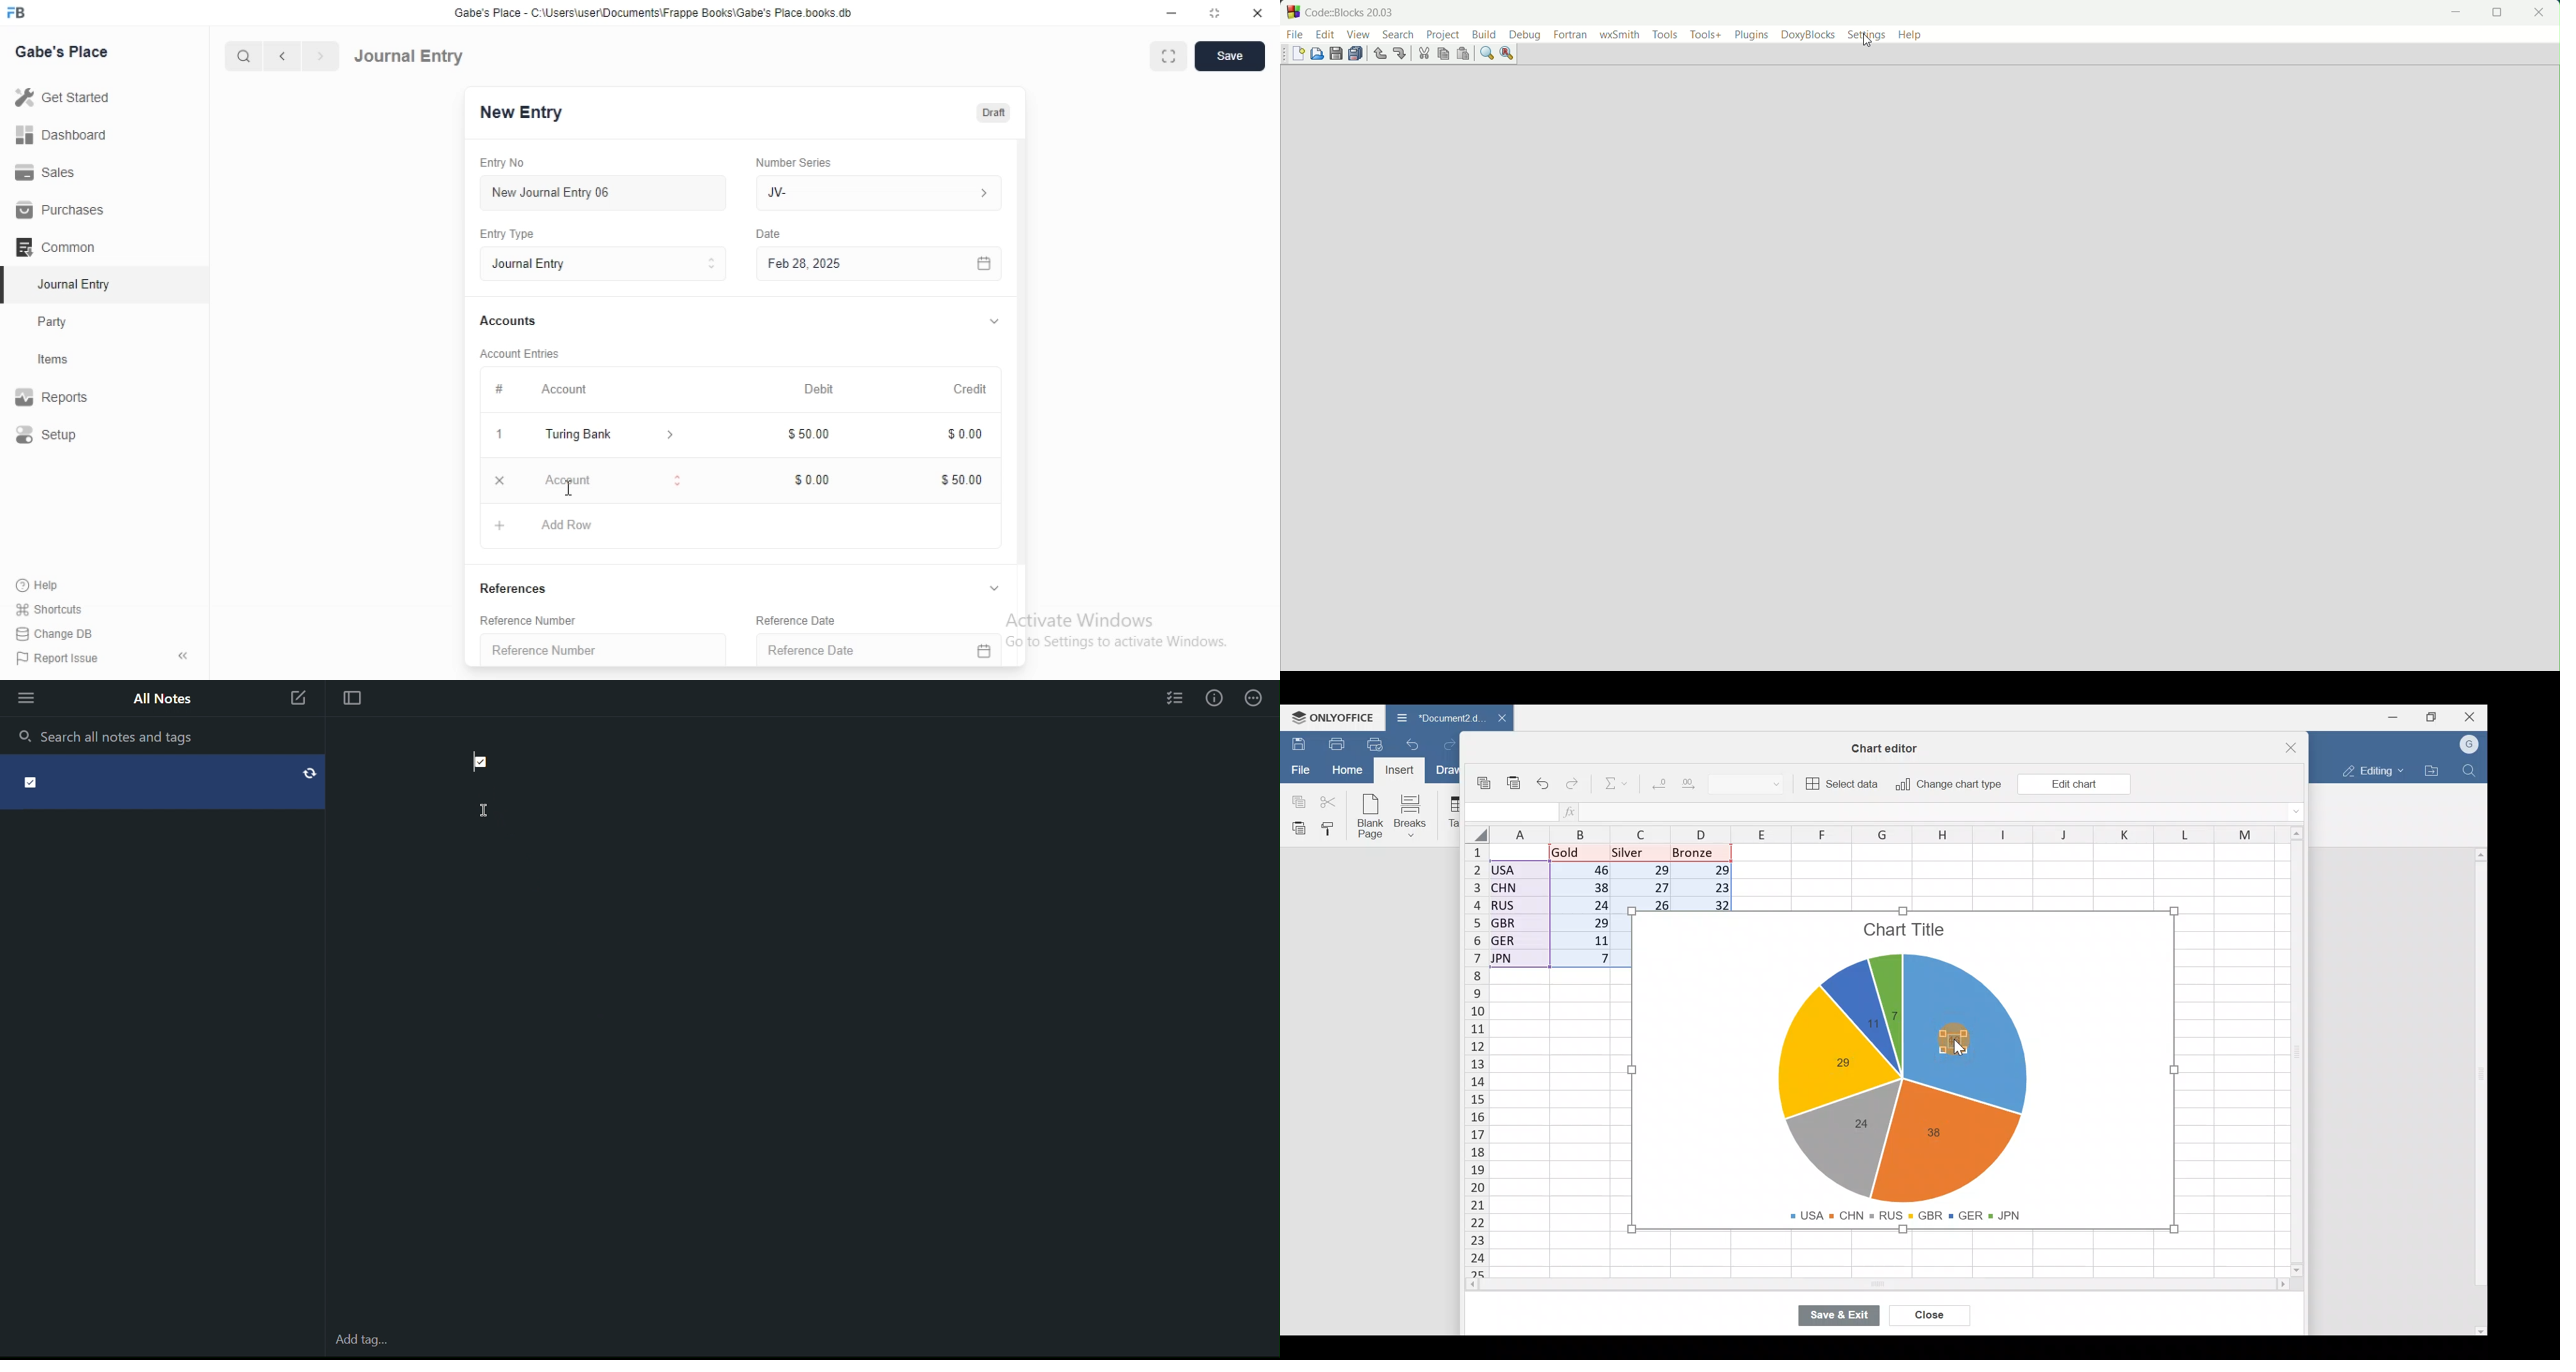  I want to click on Info, so click(1260, 698).